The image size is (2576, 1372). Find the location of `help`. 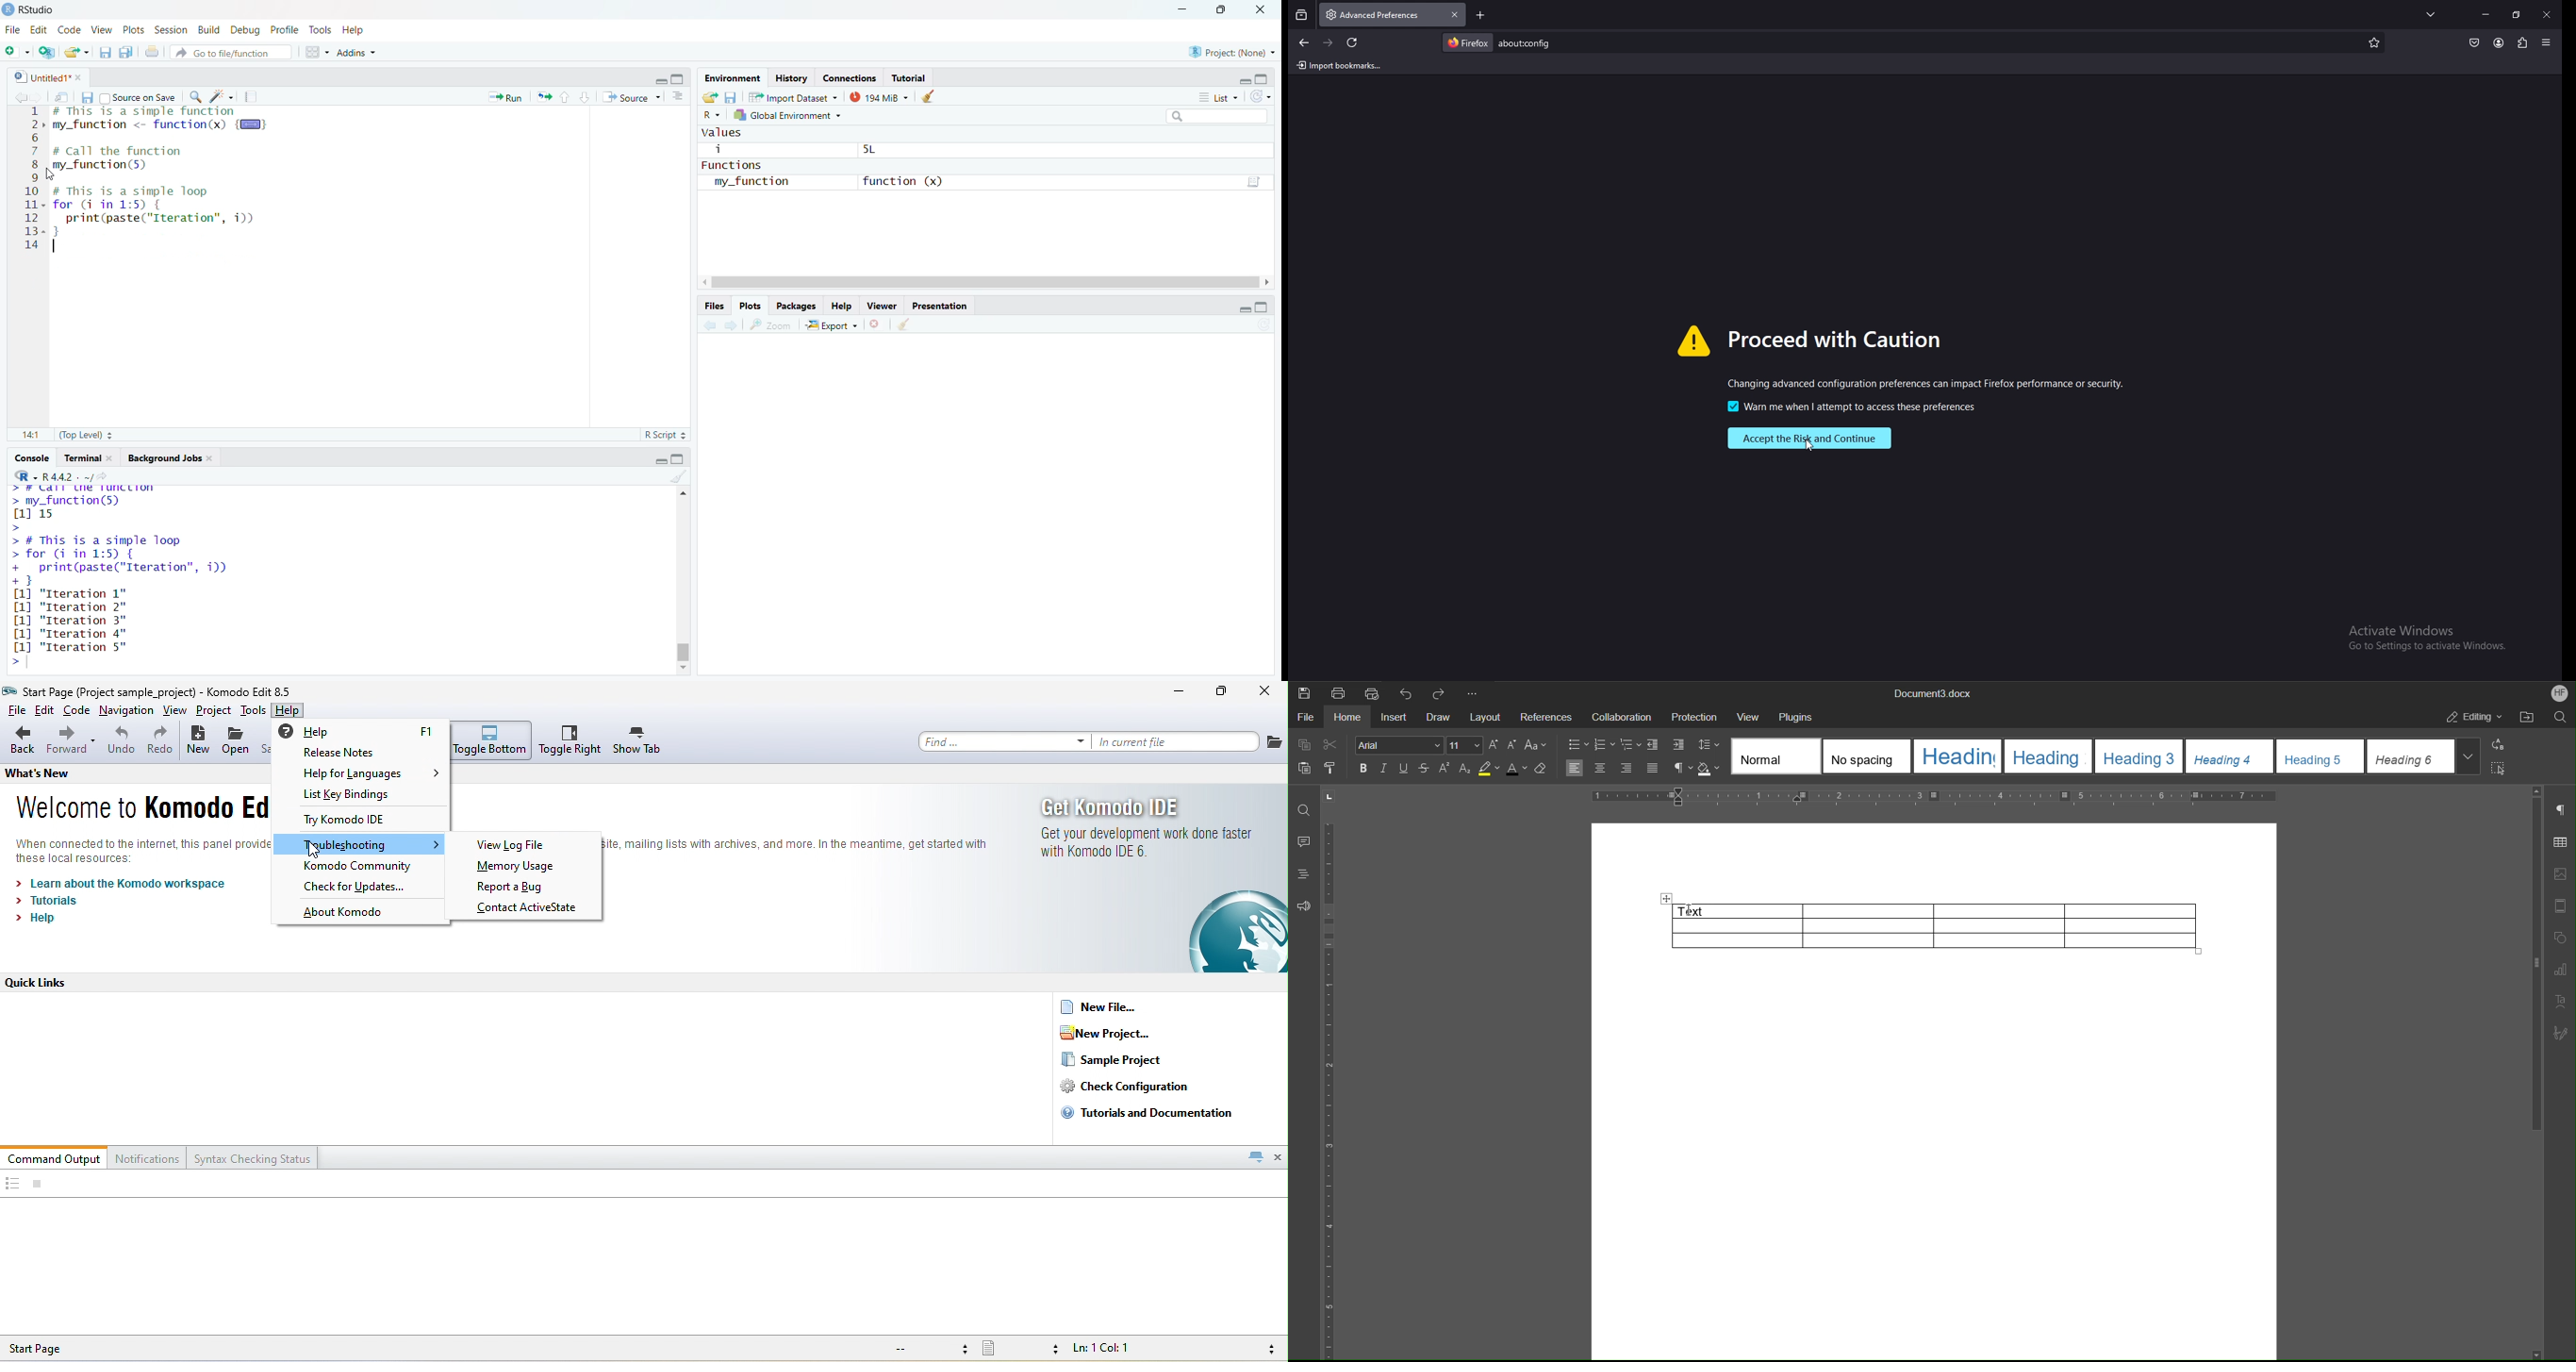

help is located at coordinates (363, 731).